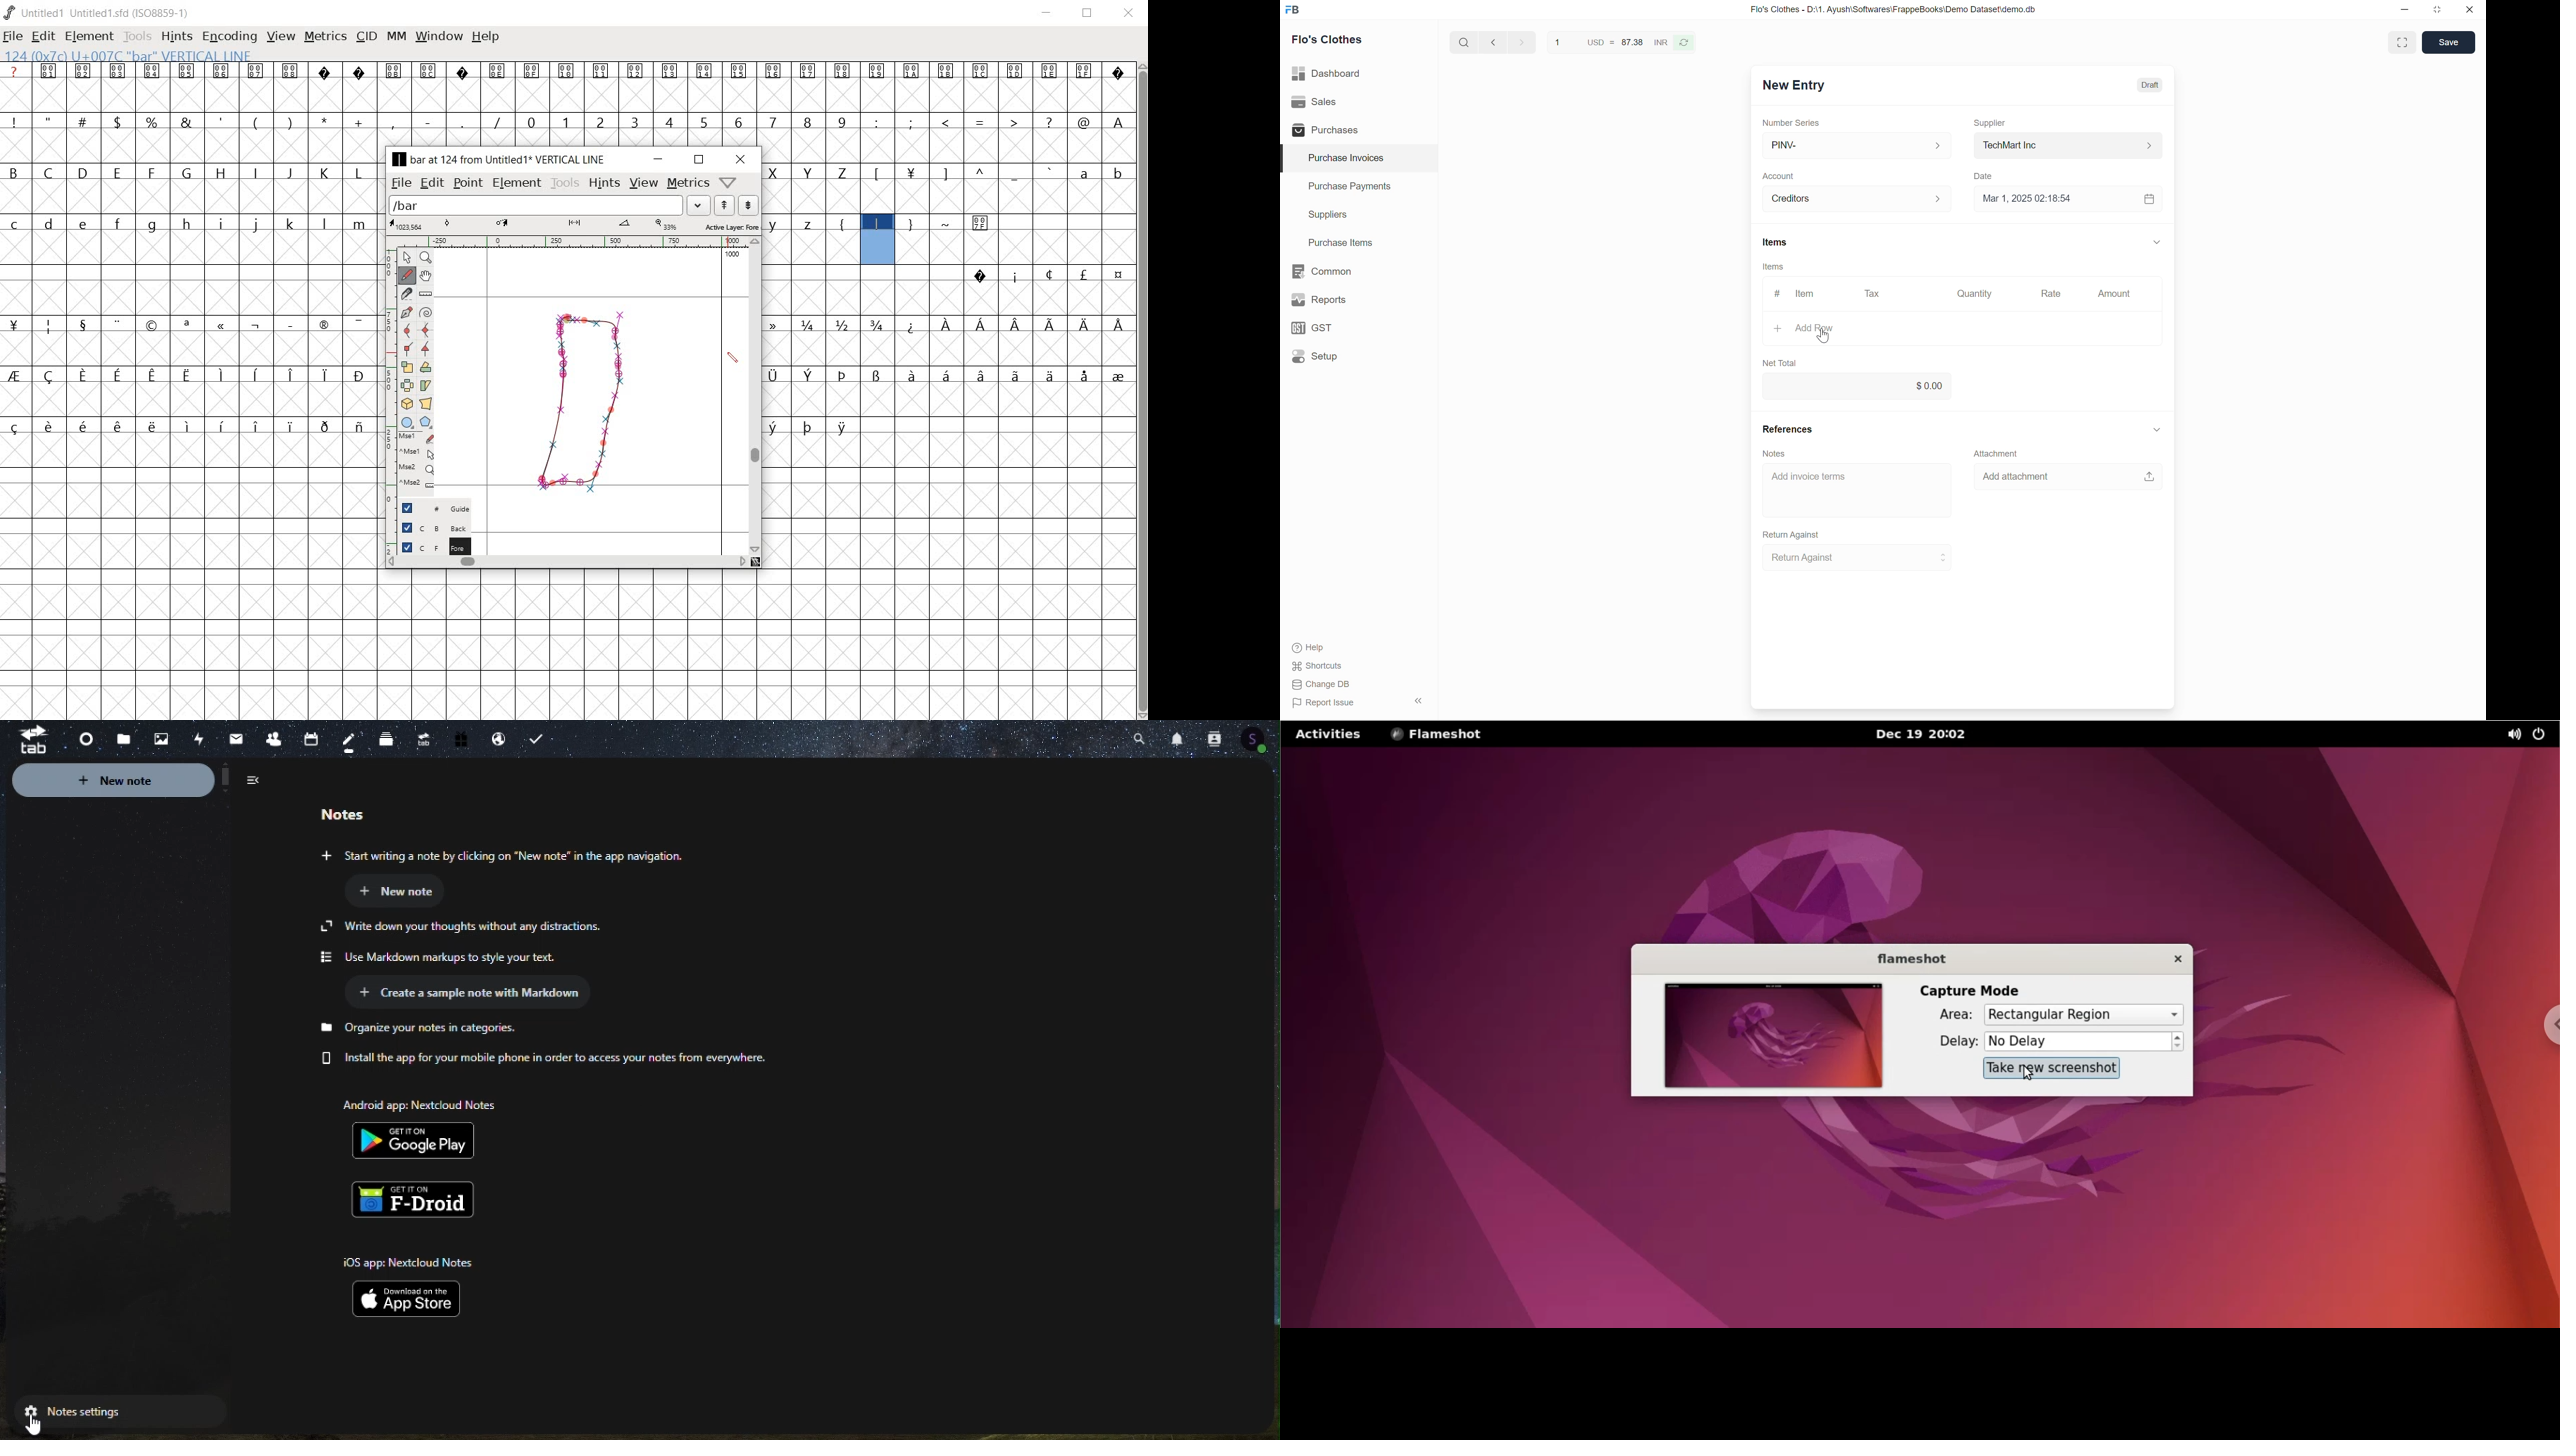 This screenshot has width=2576, height=1456. Describe the element at coordinates (190, 324) in the screenshot. I see `special symbols and nymbers` at that location.